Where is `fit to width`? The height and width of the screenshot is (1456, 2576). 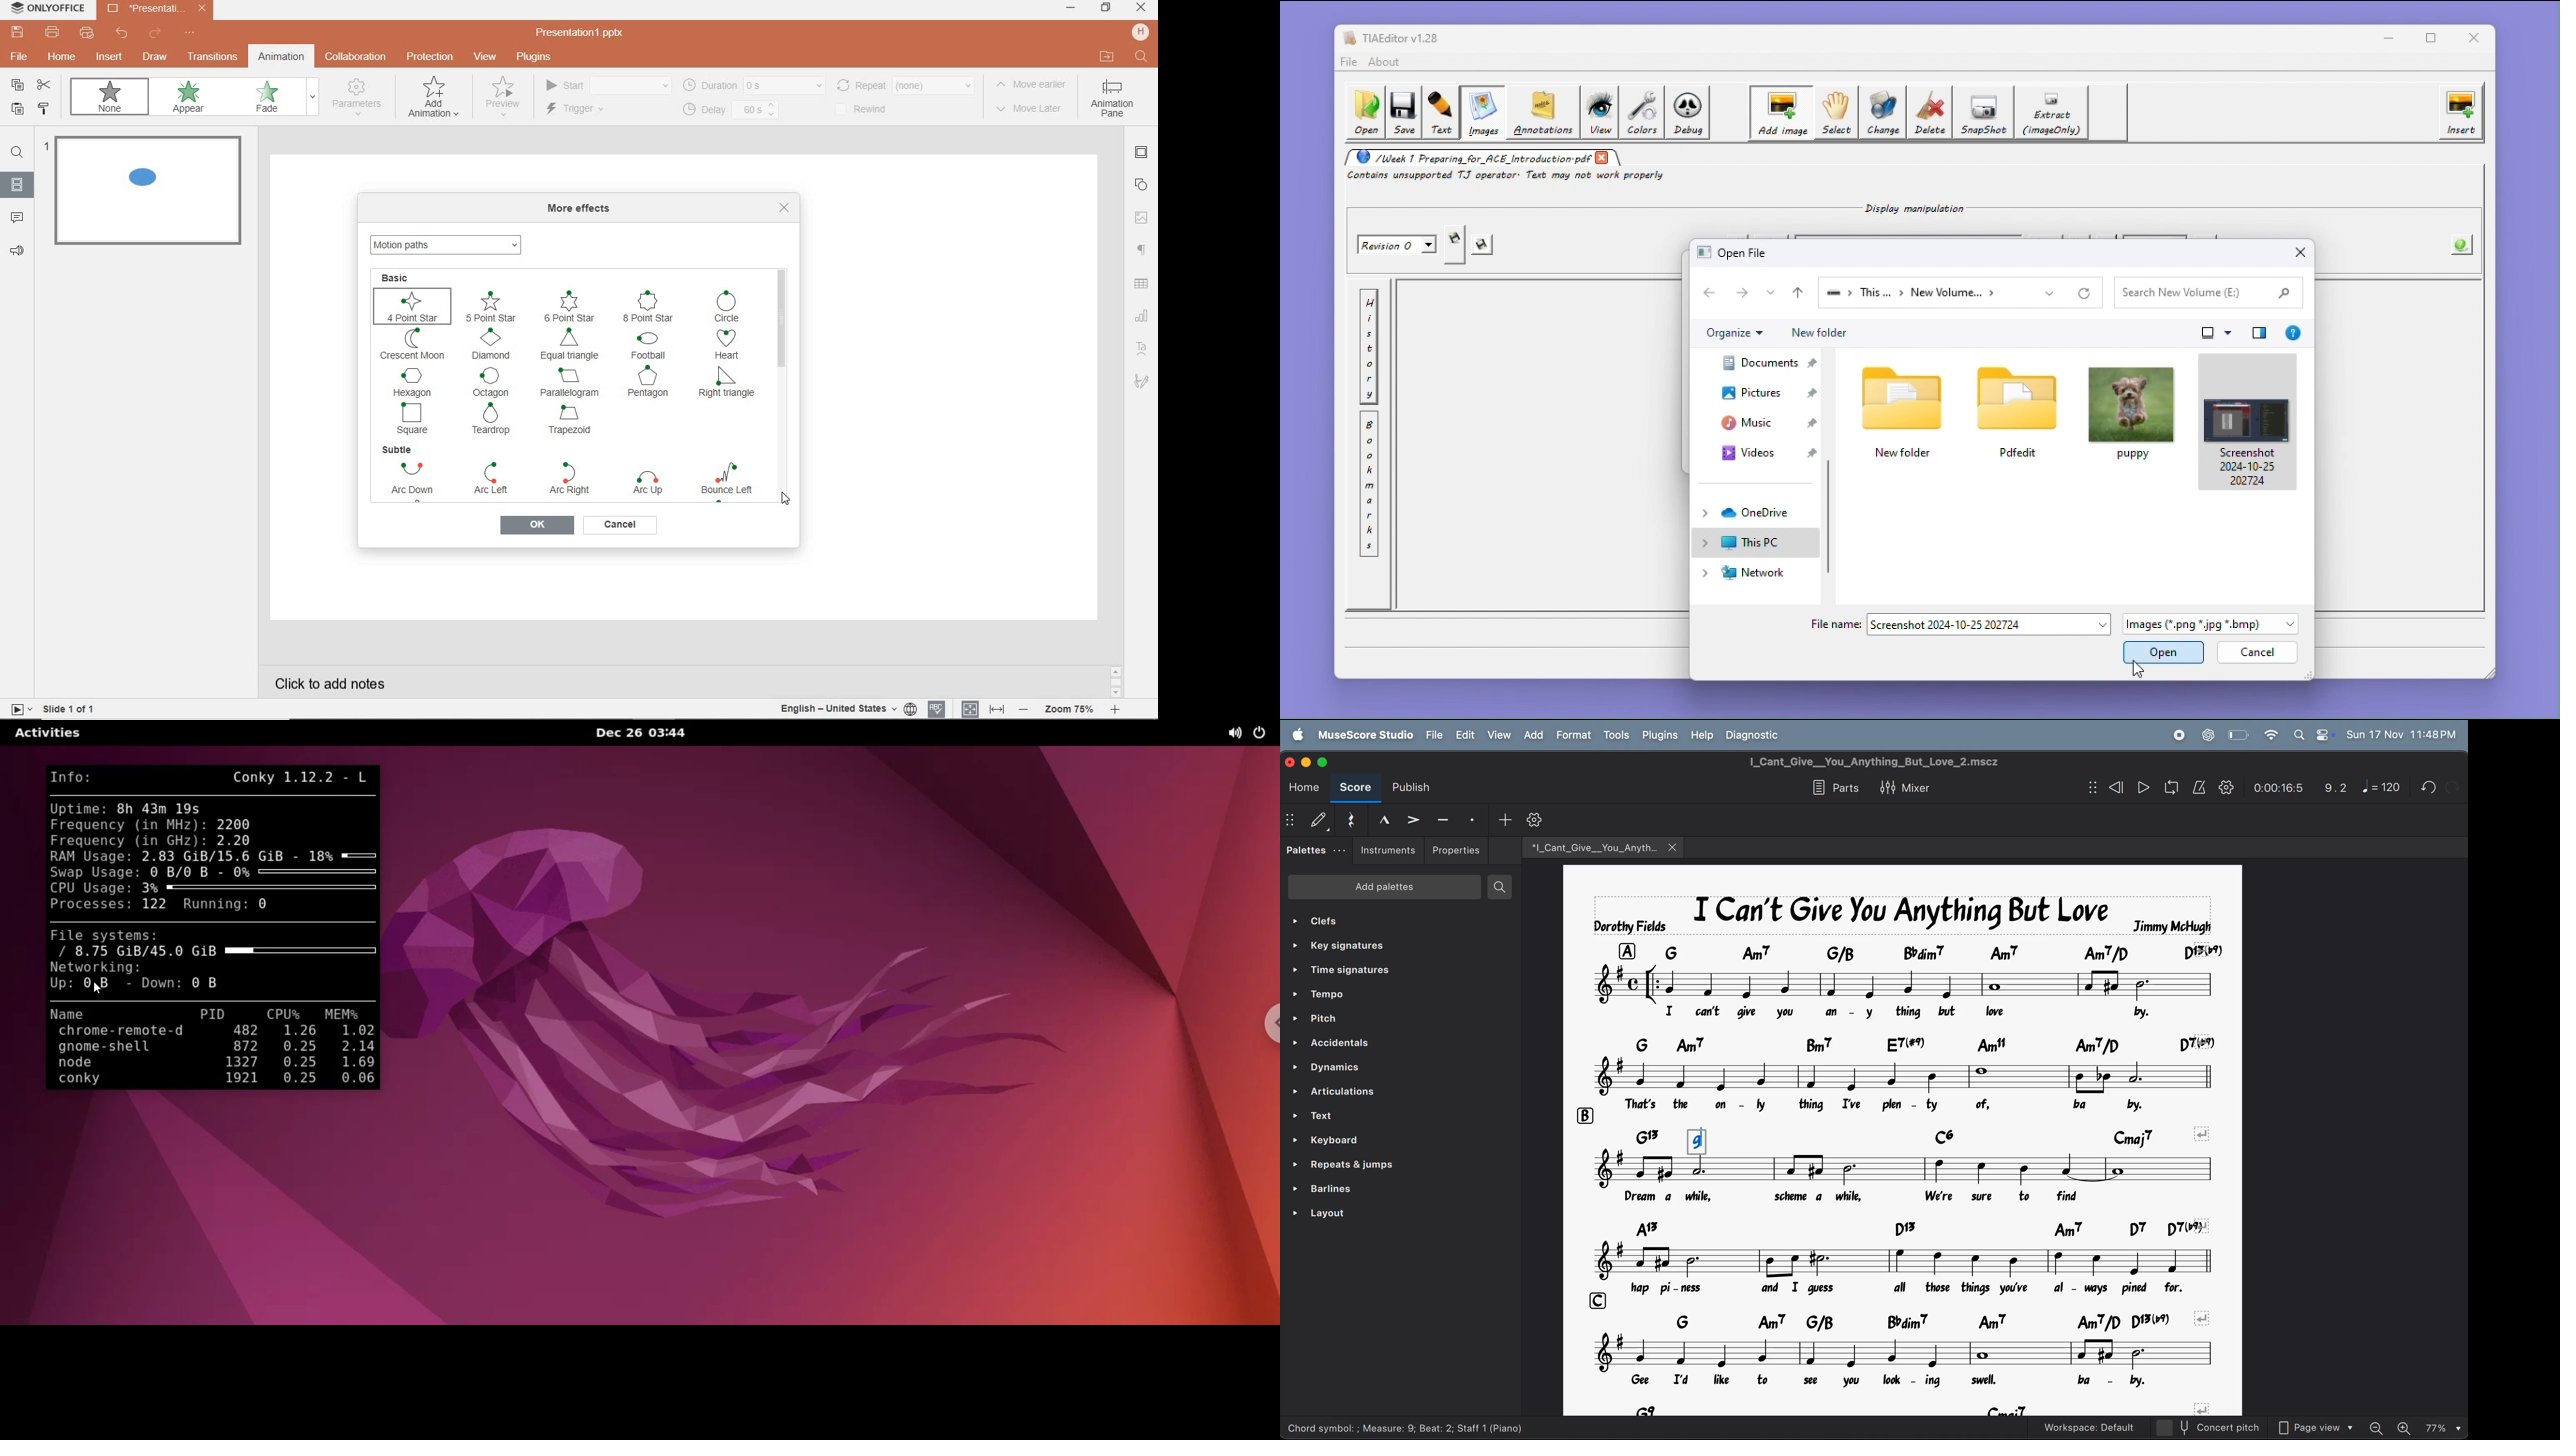 fit to width is located at coordinates (999, 708).